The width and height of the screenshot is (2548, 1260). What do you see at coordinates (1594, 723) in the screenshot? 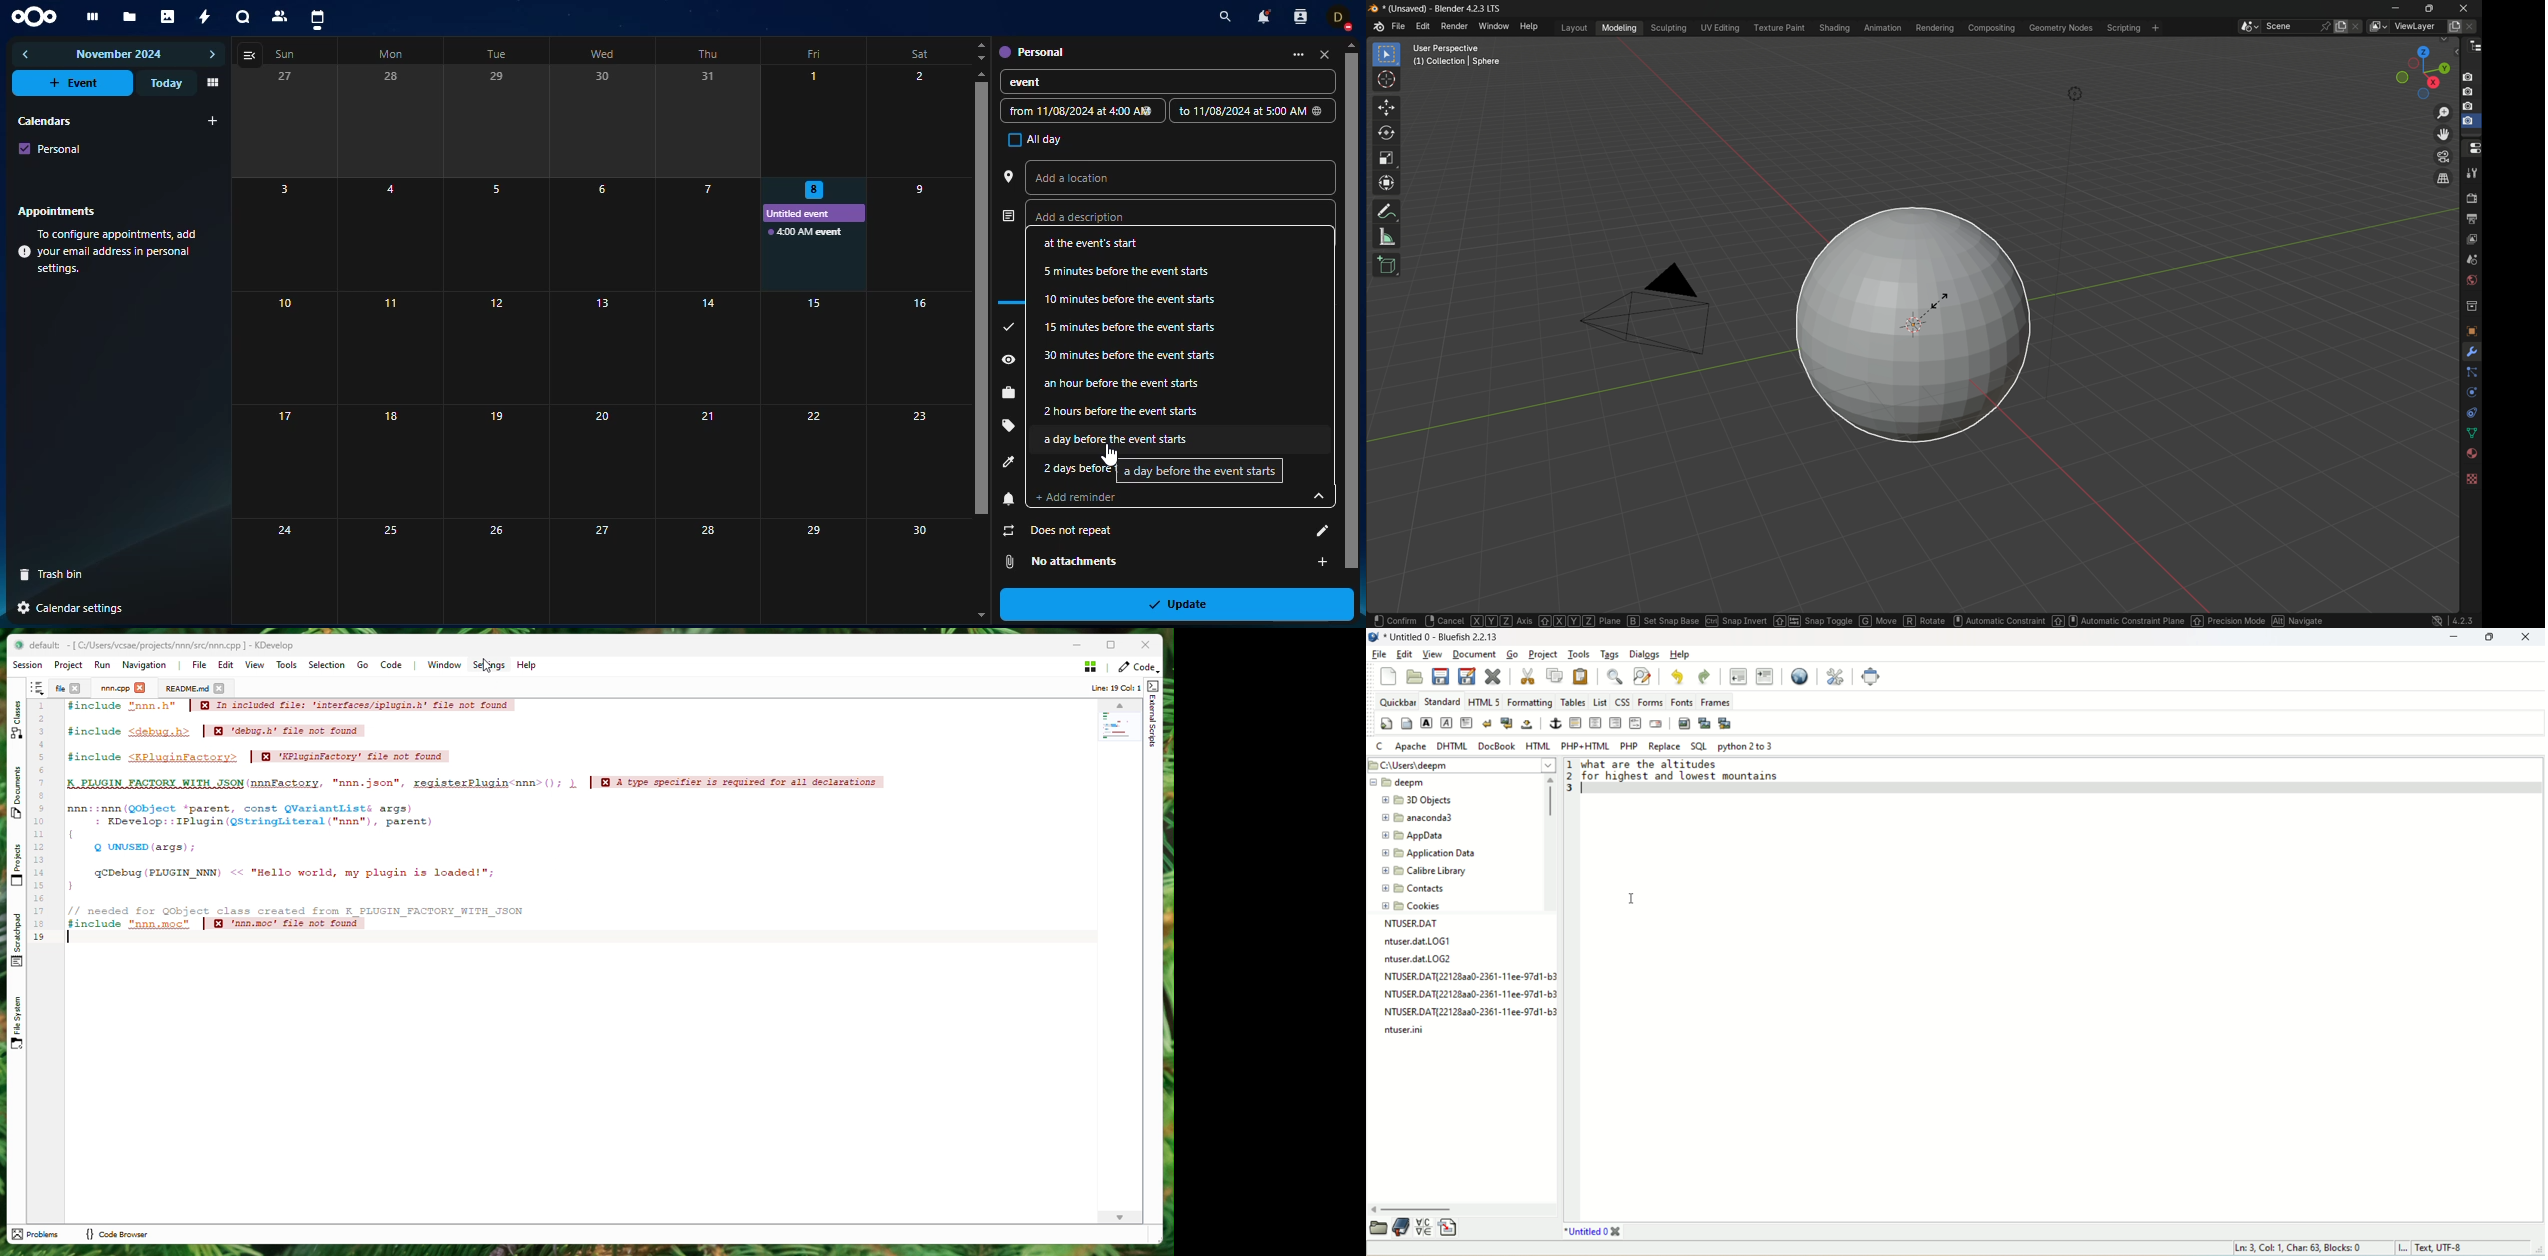
I see `center` at bounding box center [1594, 723].